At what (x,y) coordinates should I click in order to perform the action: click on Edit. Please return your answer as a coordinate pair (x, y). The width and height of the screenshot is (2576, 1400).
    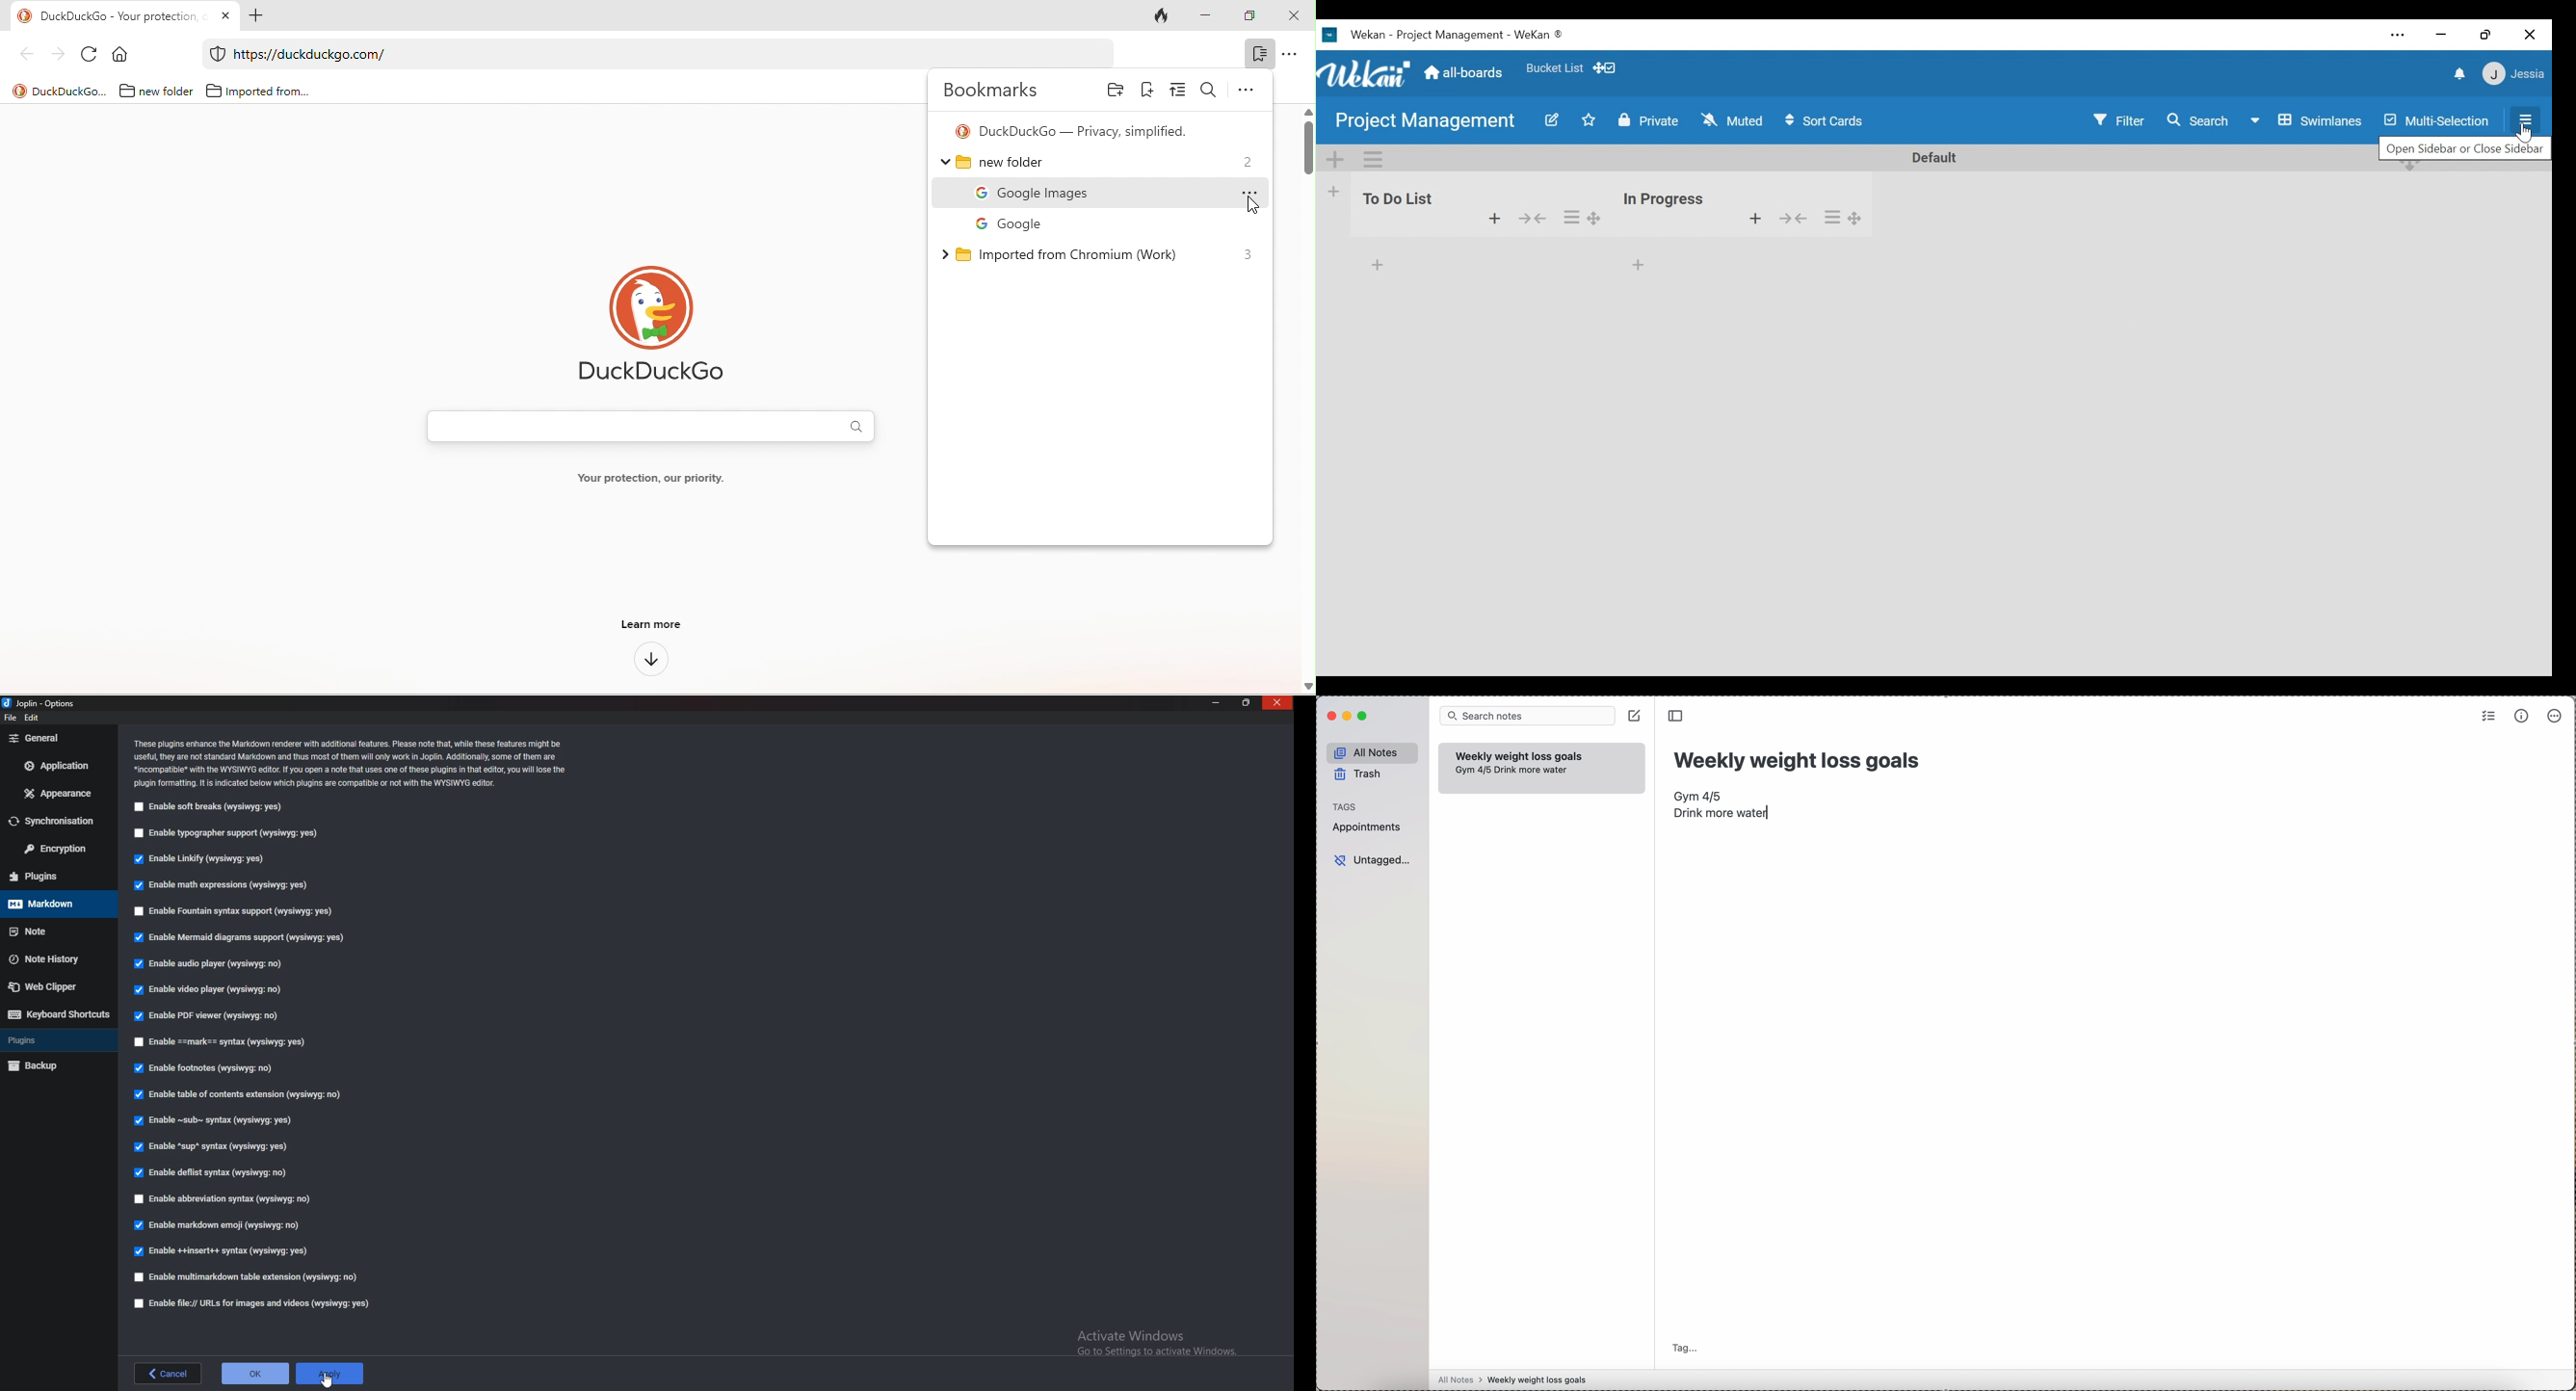
    Looking at the image, I should click on (1551, 121).